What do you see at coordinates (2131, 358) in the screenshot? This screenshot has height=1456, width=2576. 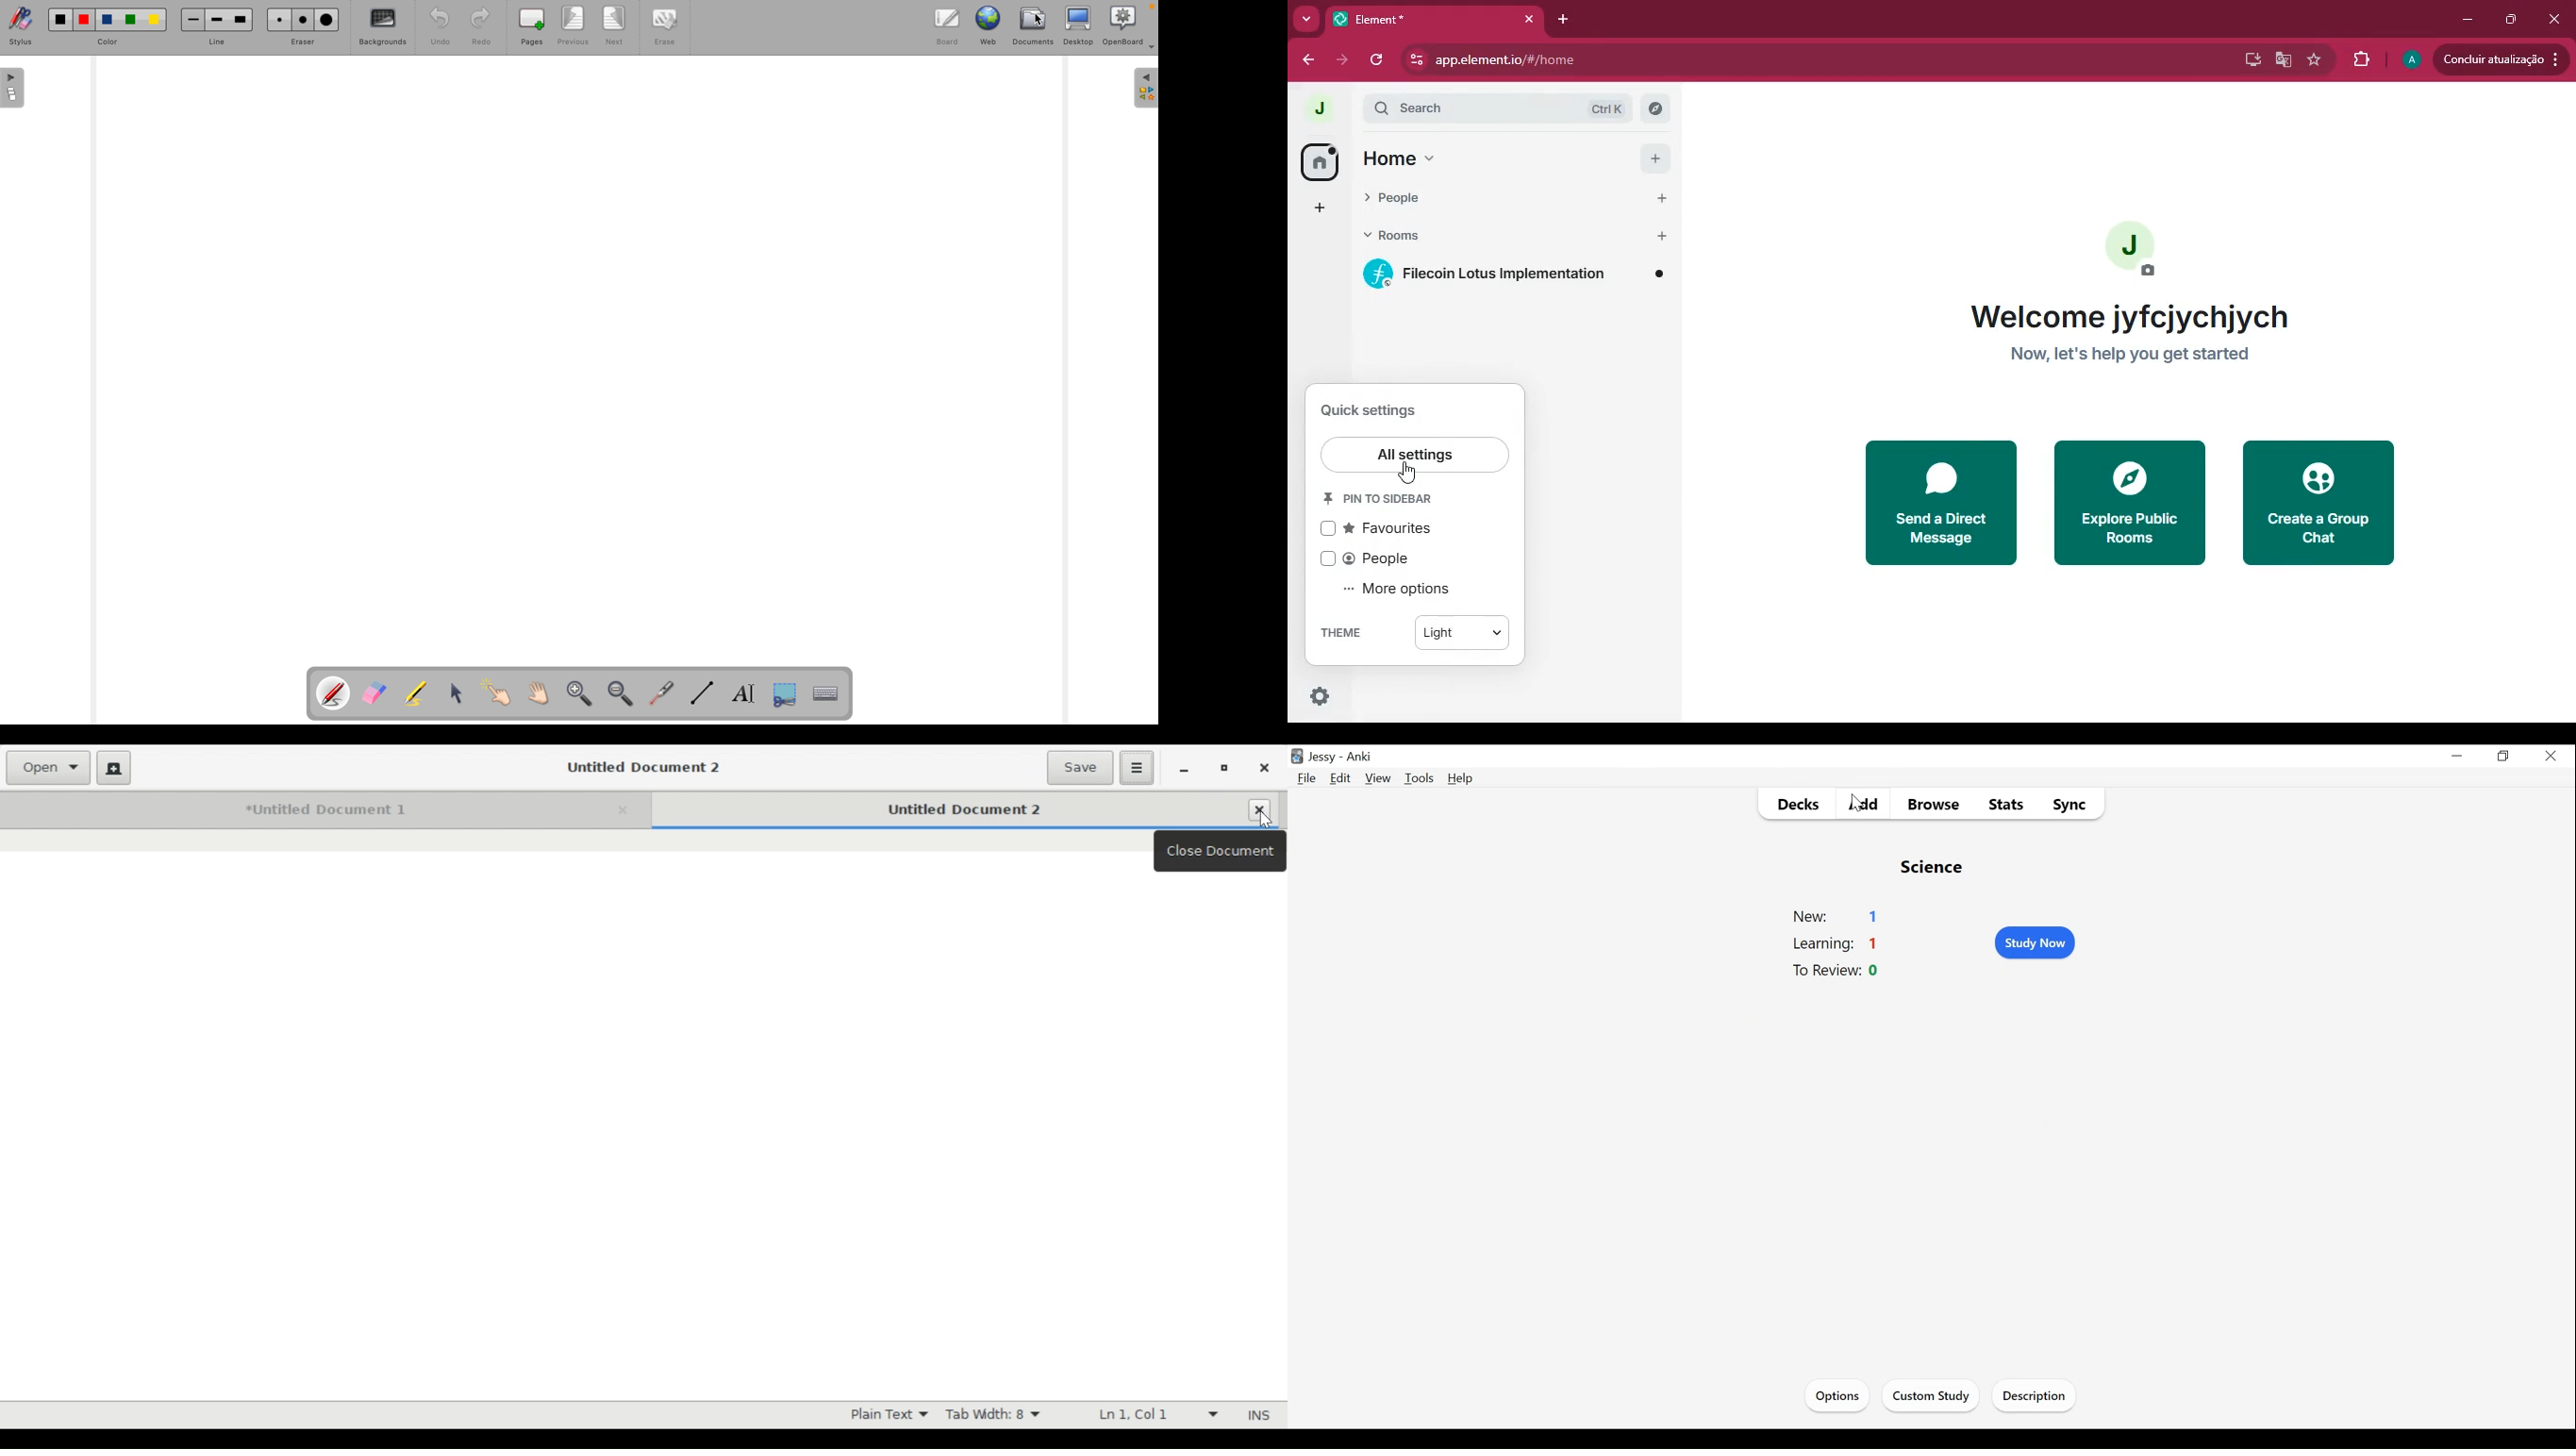 I see `Now, let's help you get started` at bounding box center [2131, 358].